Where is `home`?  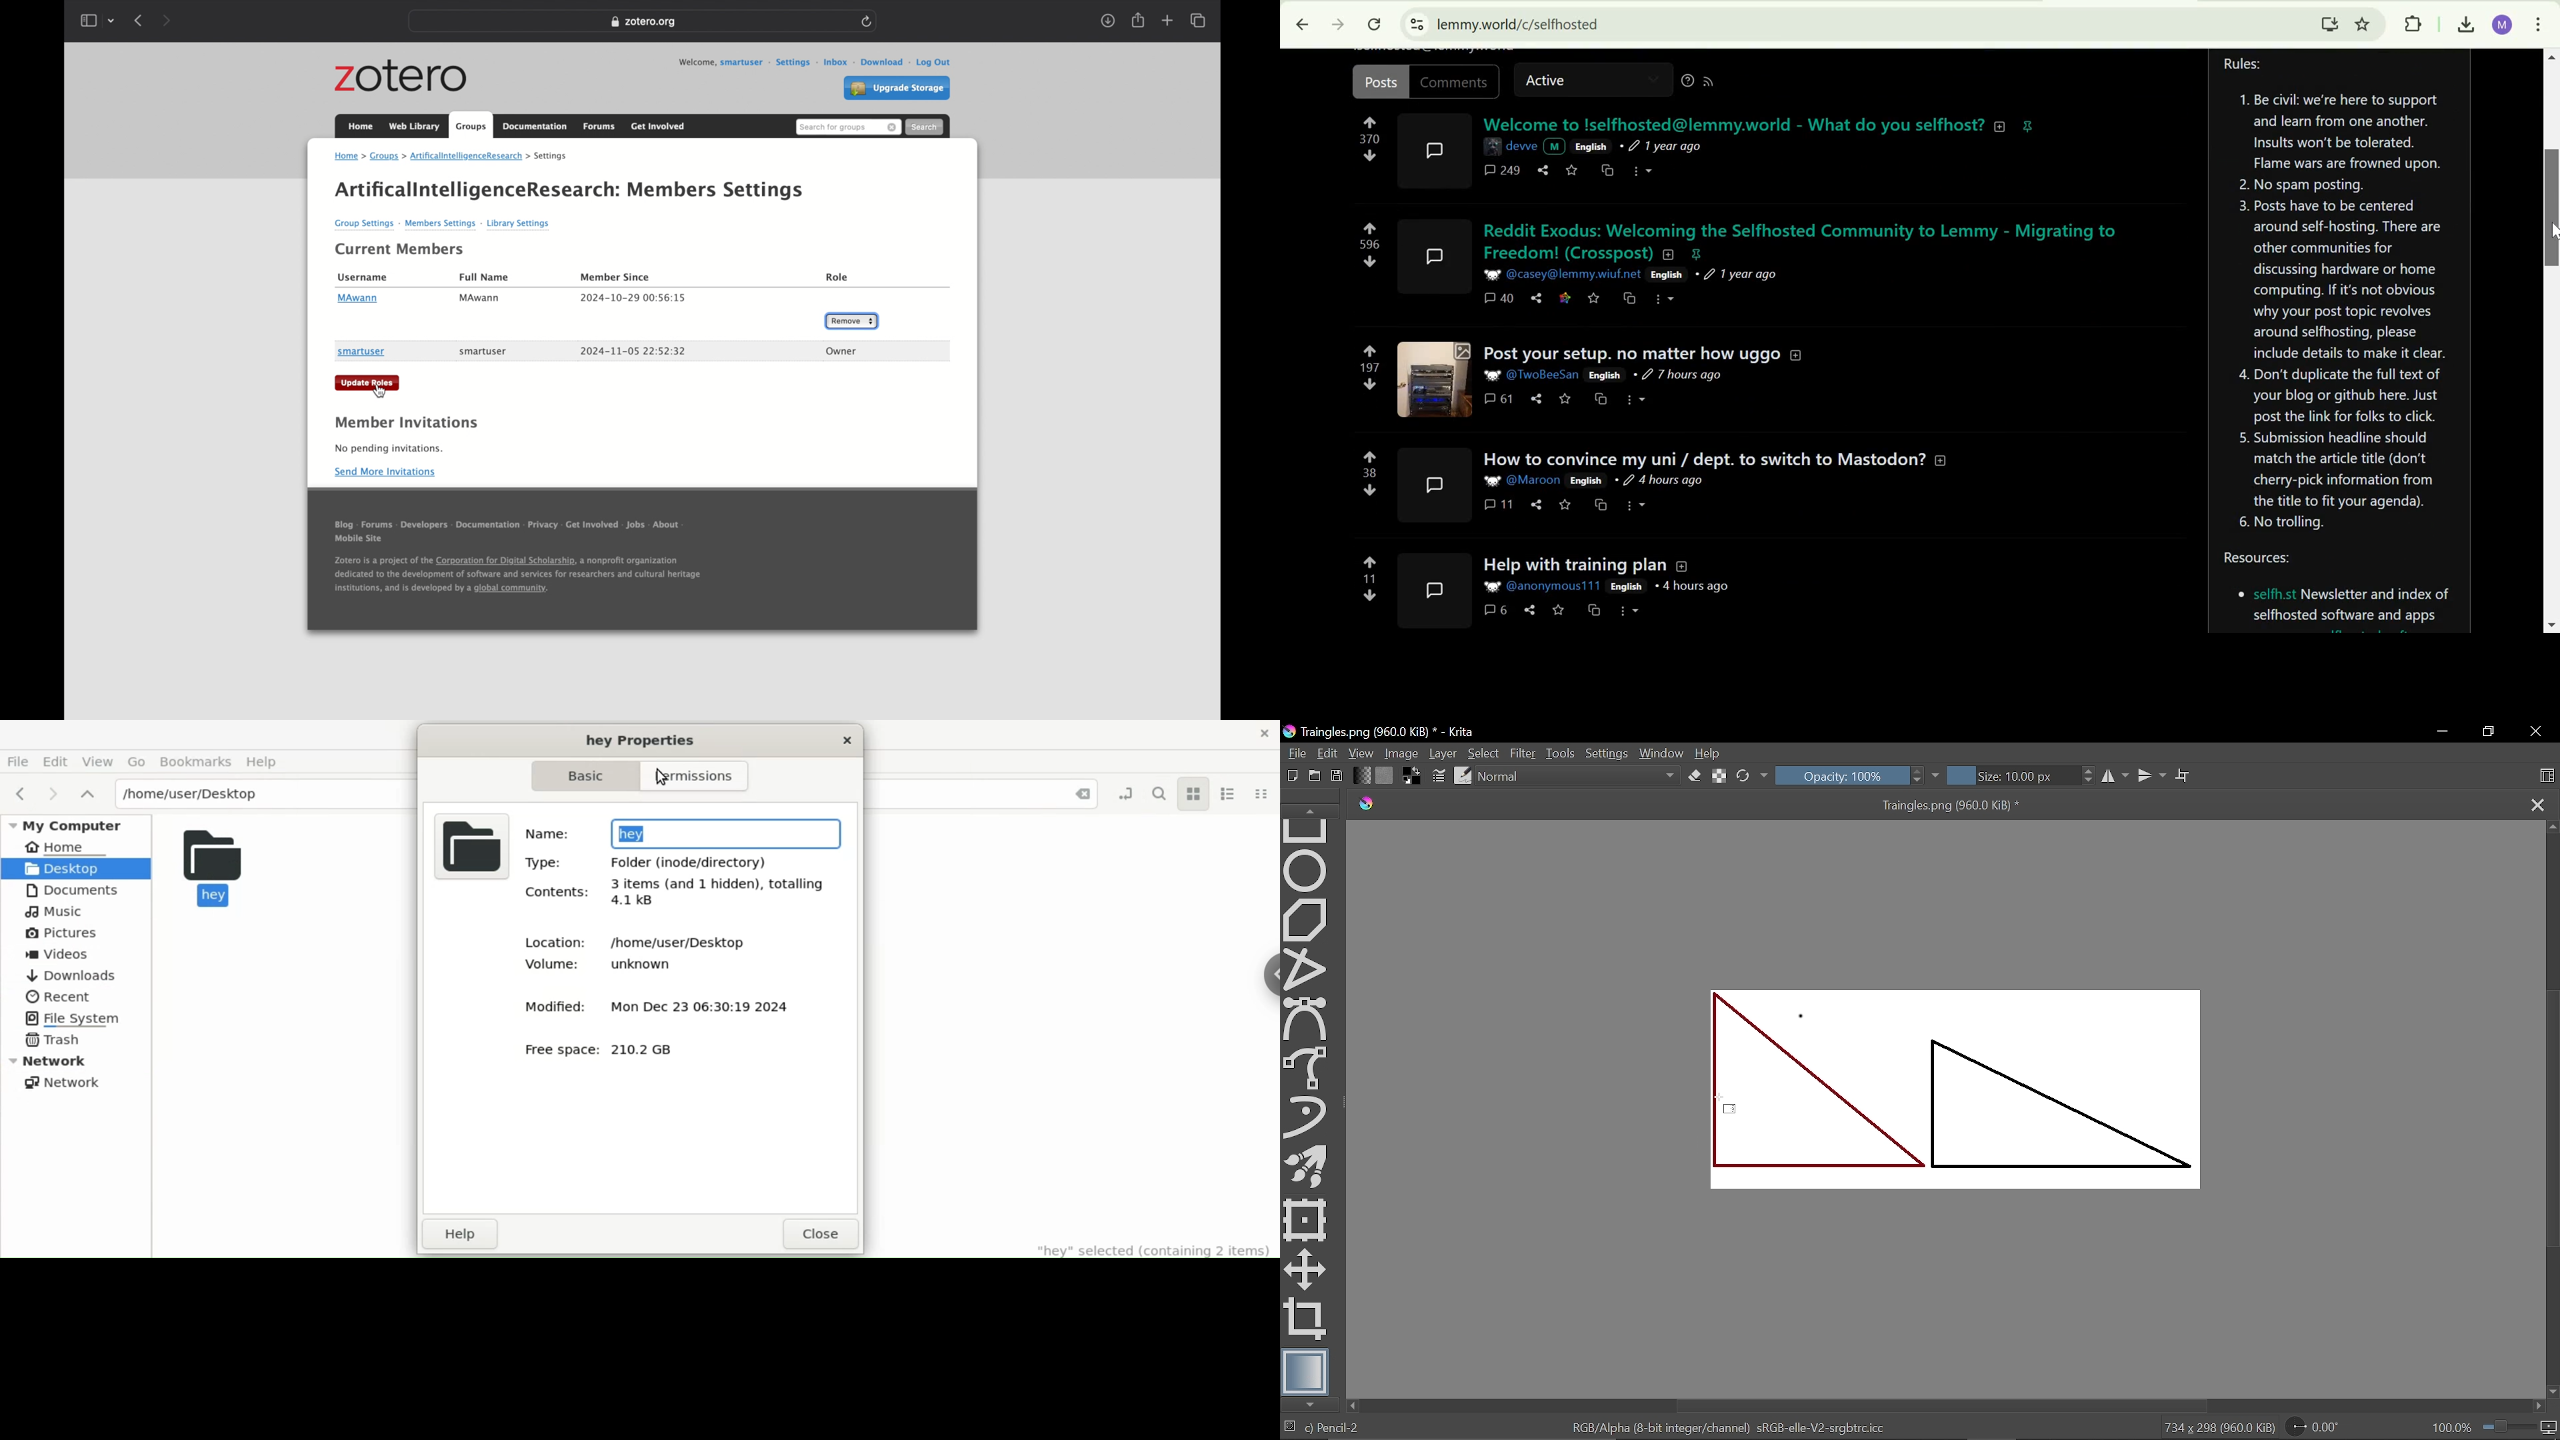 home is located at coordinates (349, 157).